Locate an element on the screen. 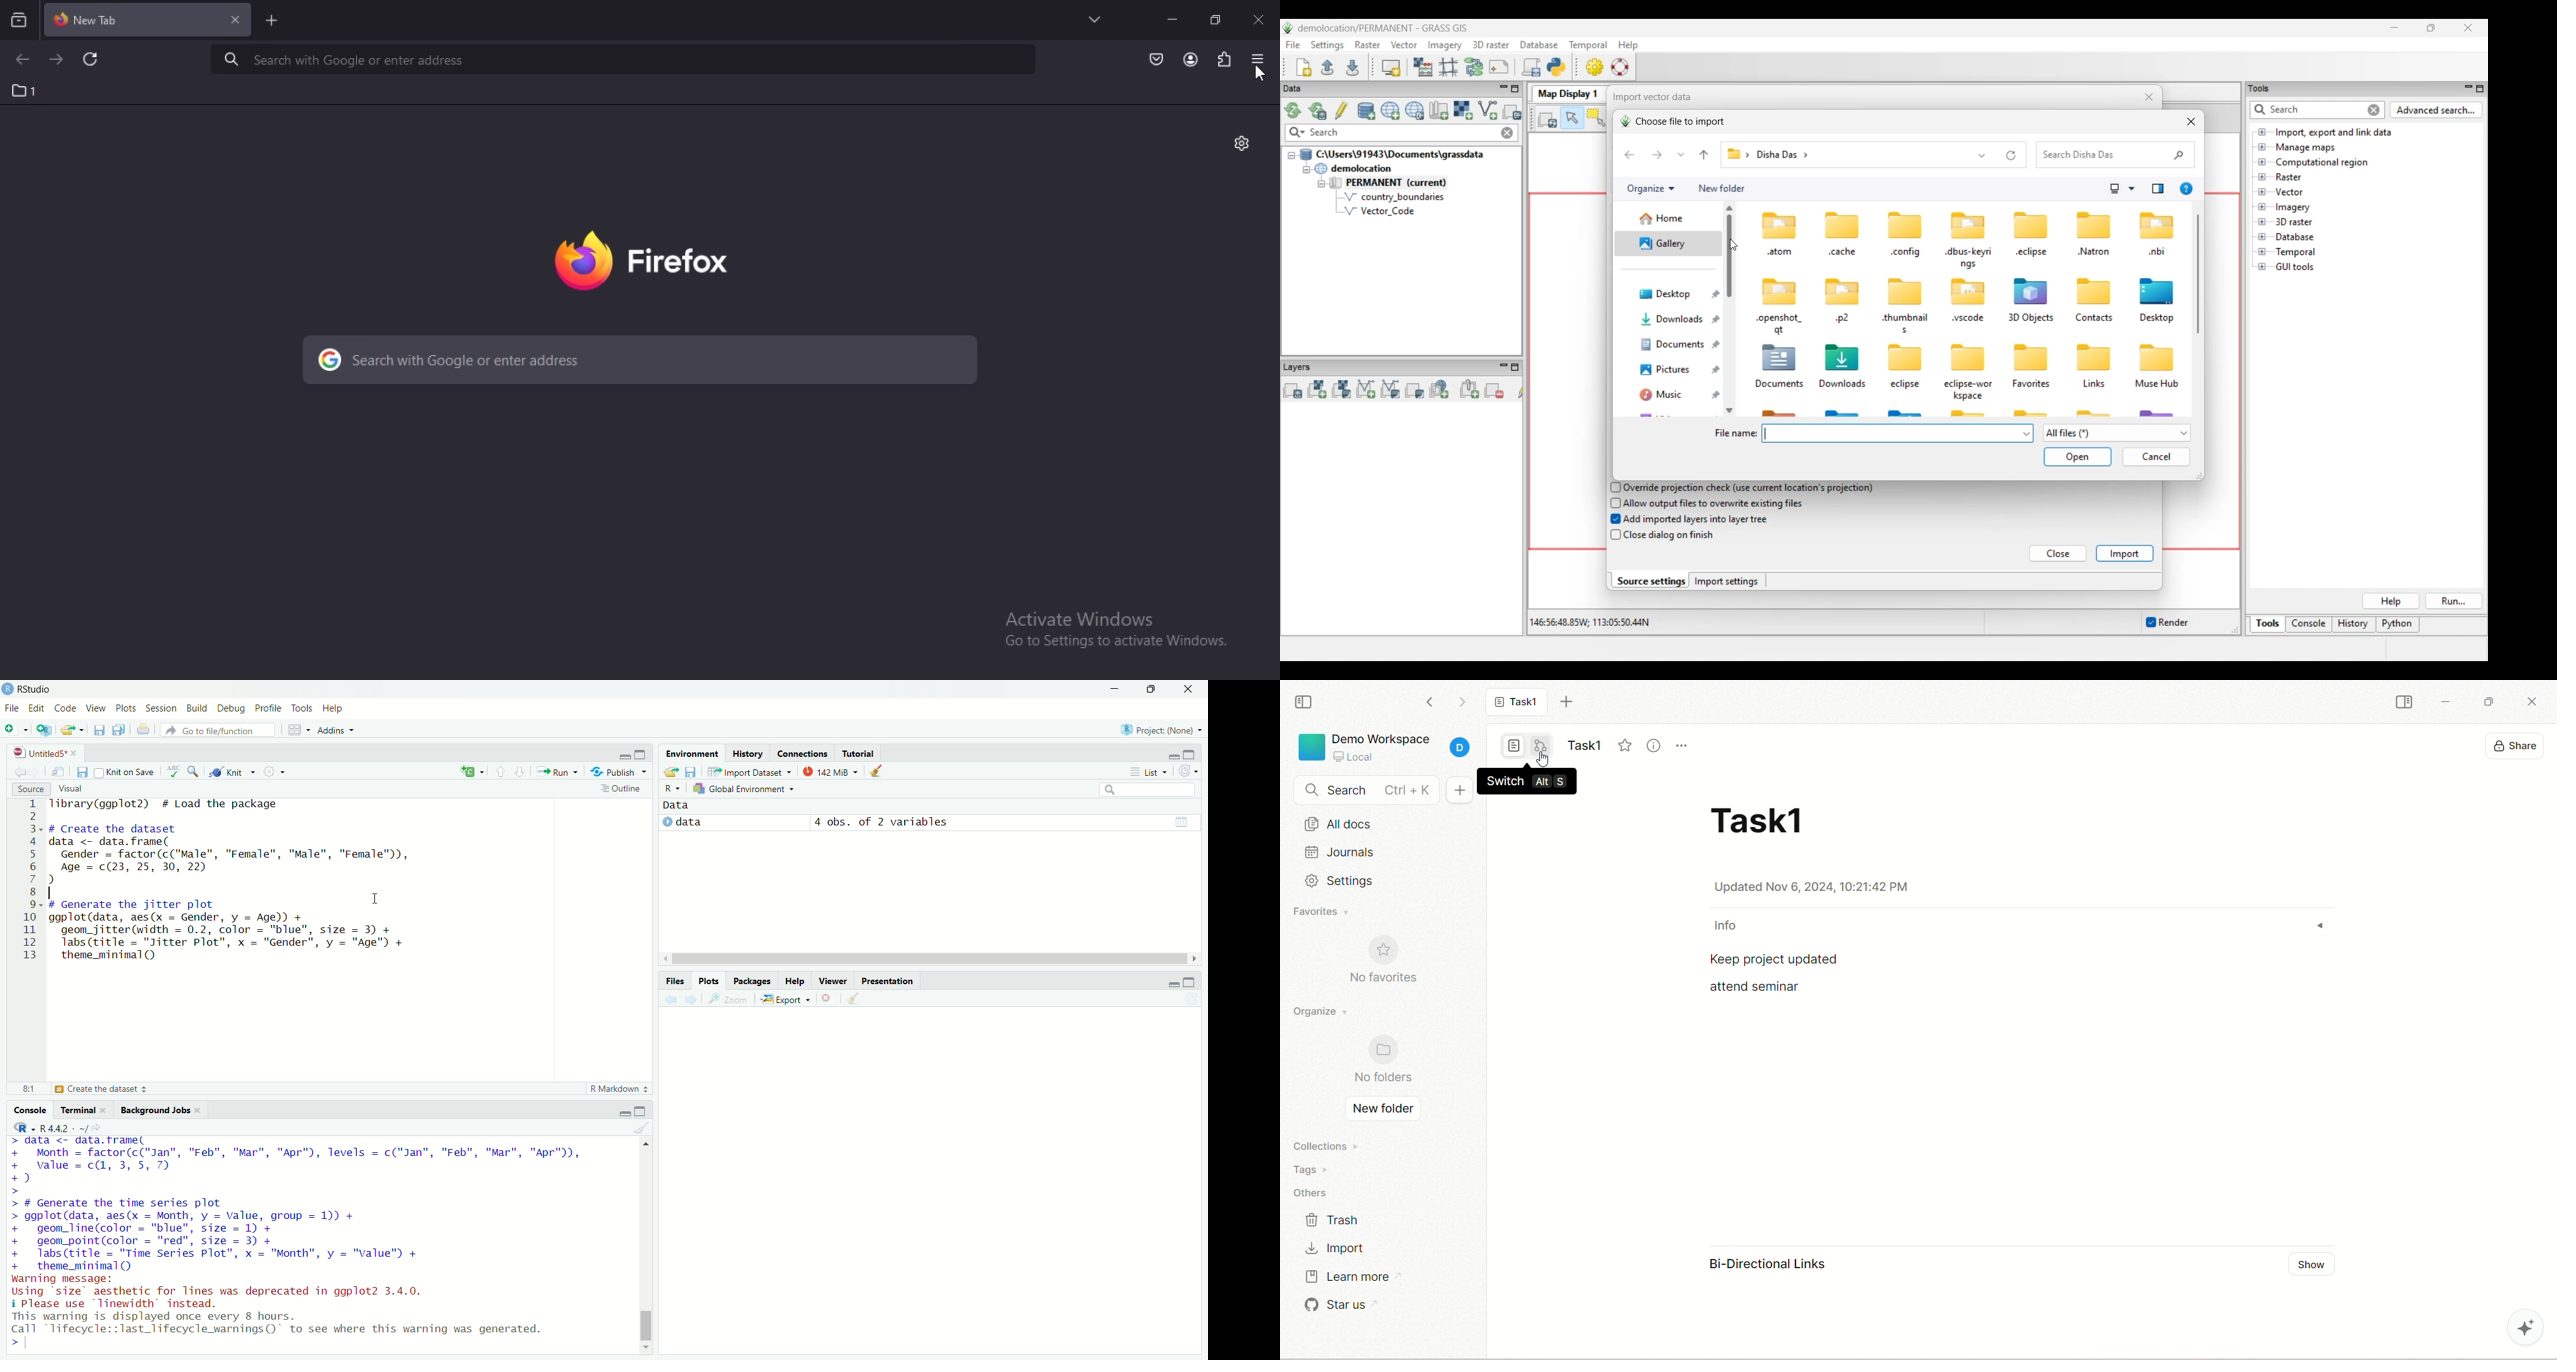 This screenshot has width=2576, height=1372. Maximize Tools panel is located at coordinates (2481, 89).